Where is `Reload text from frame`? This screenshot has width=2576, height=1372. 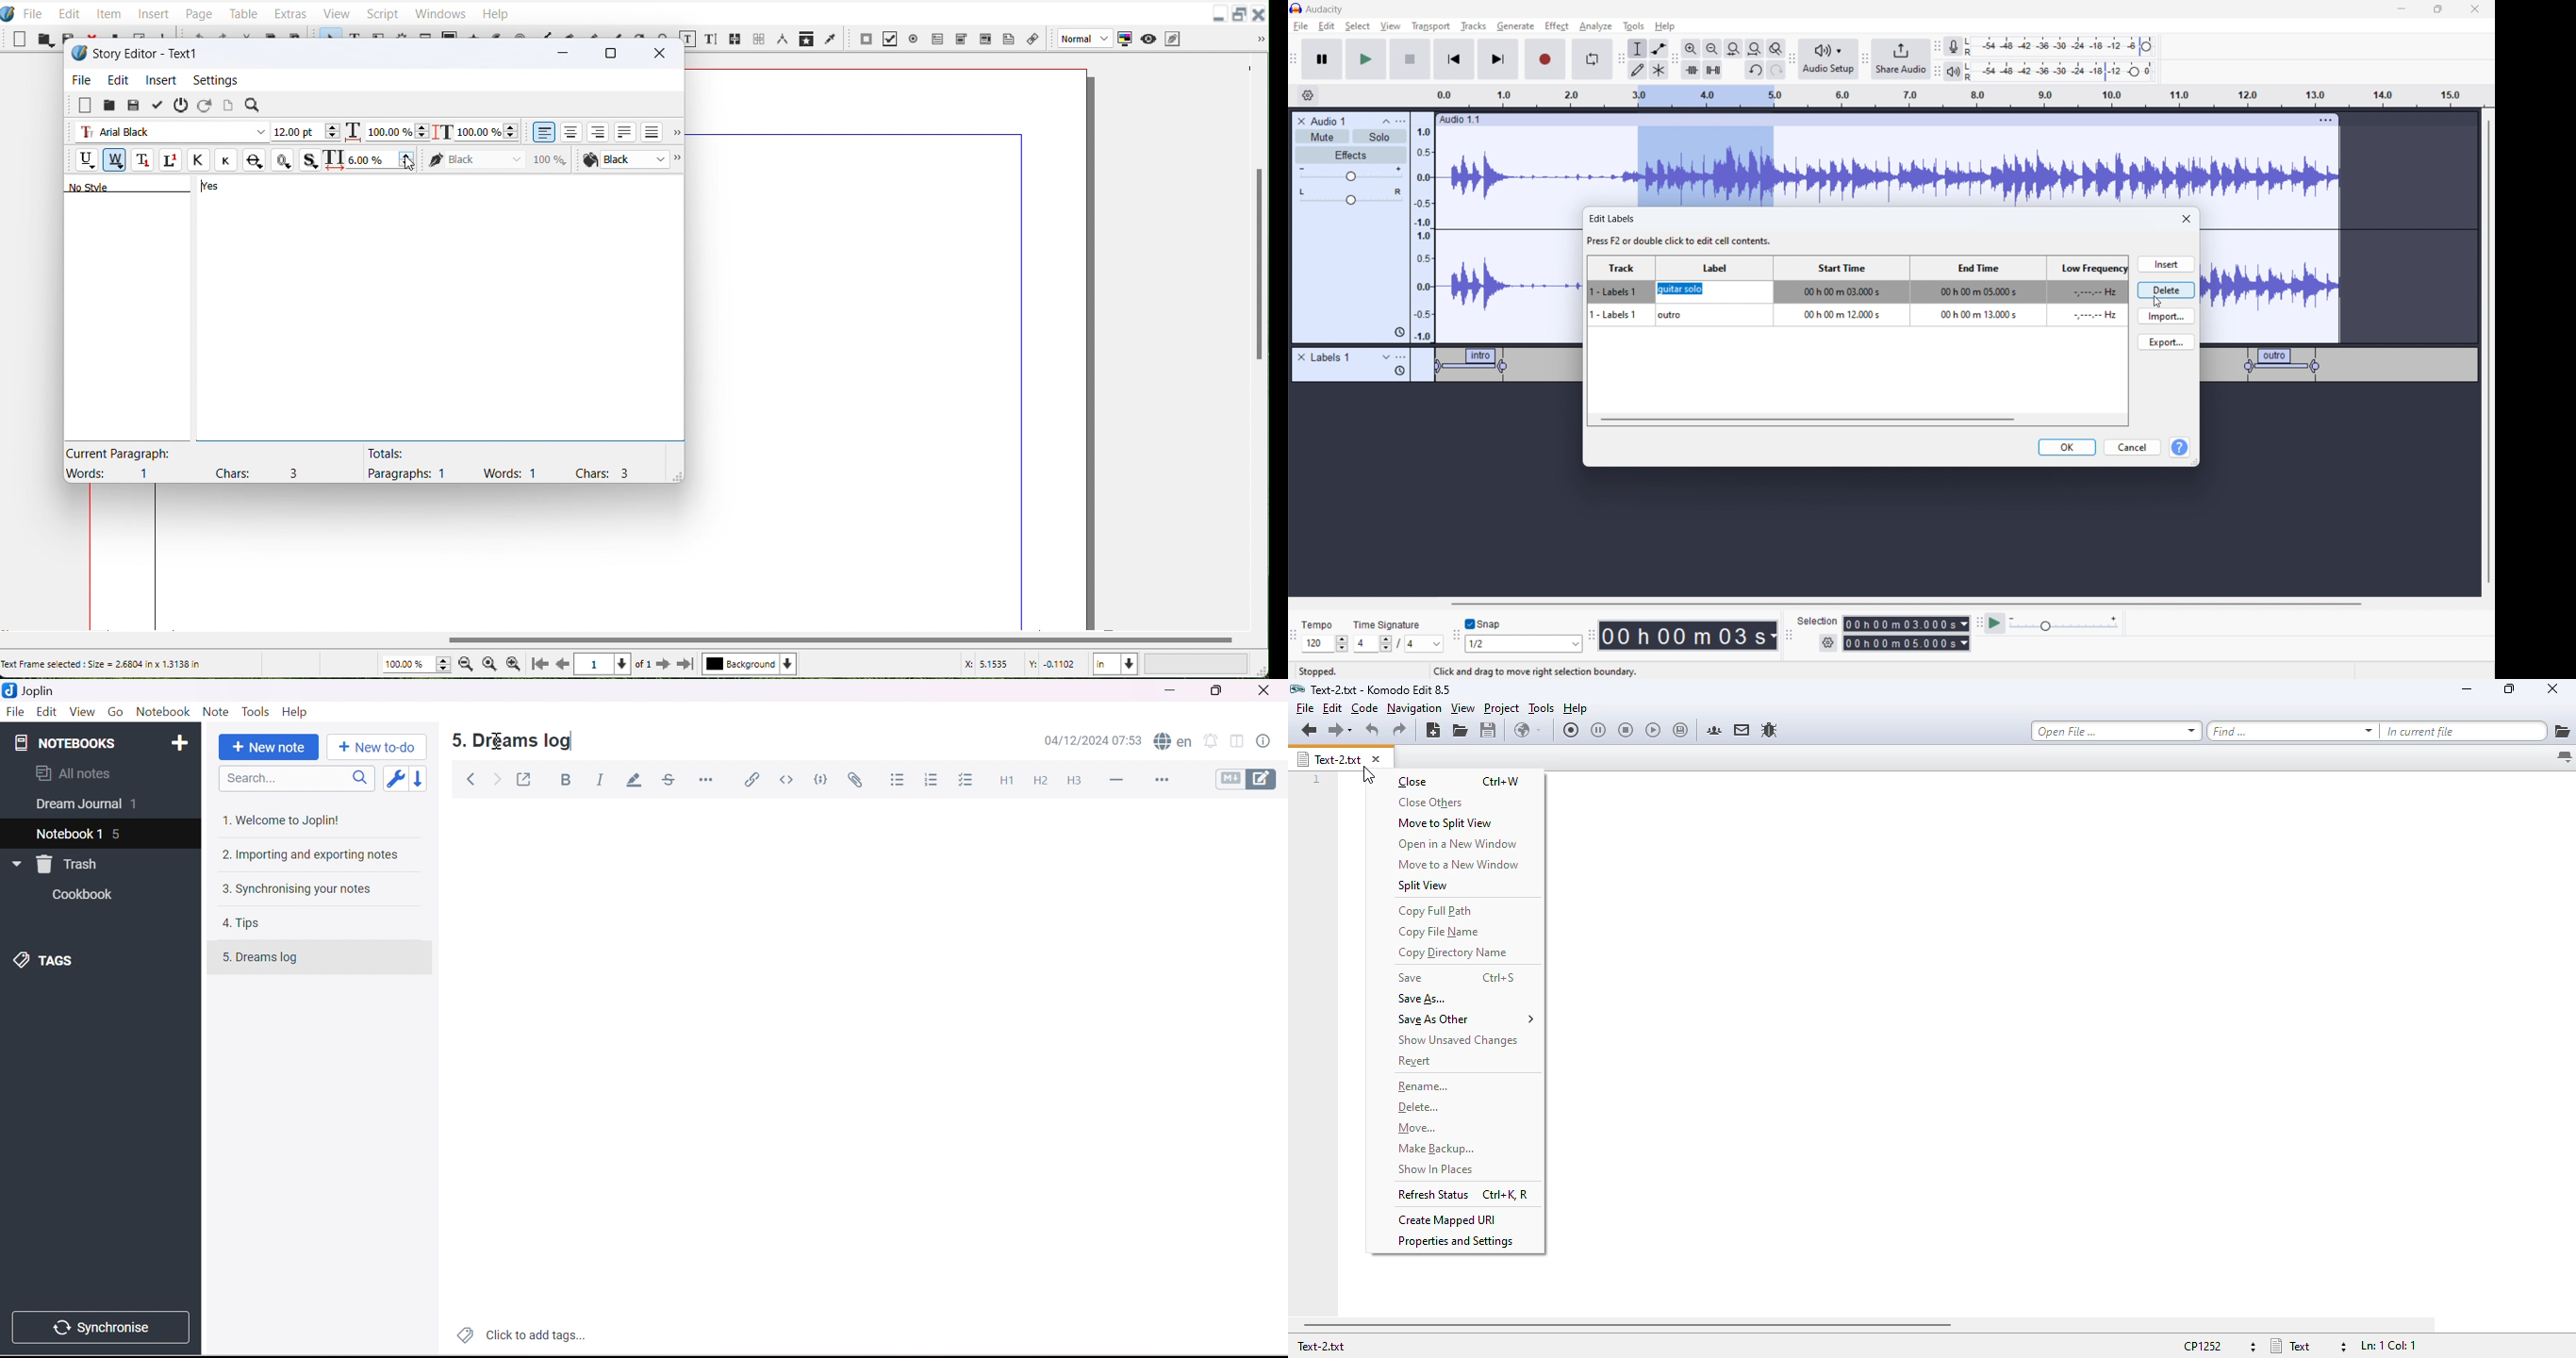
Reload text from frame is located at coordinates (204, 104).